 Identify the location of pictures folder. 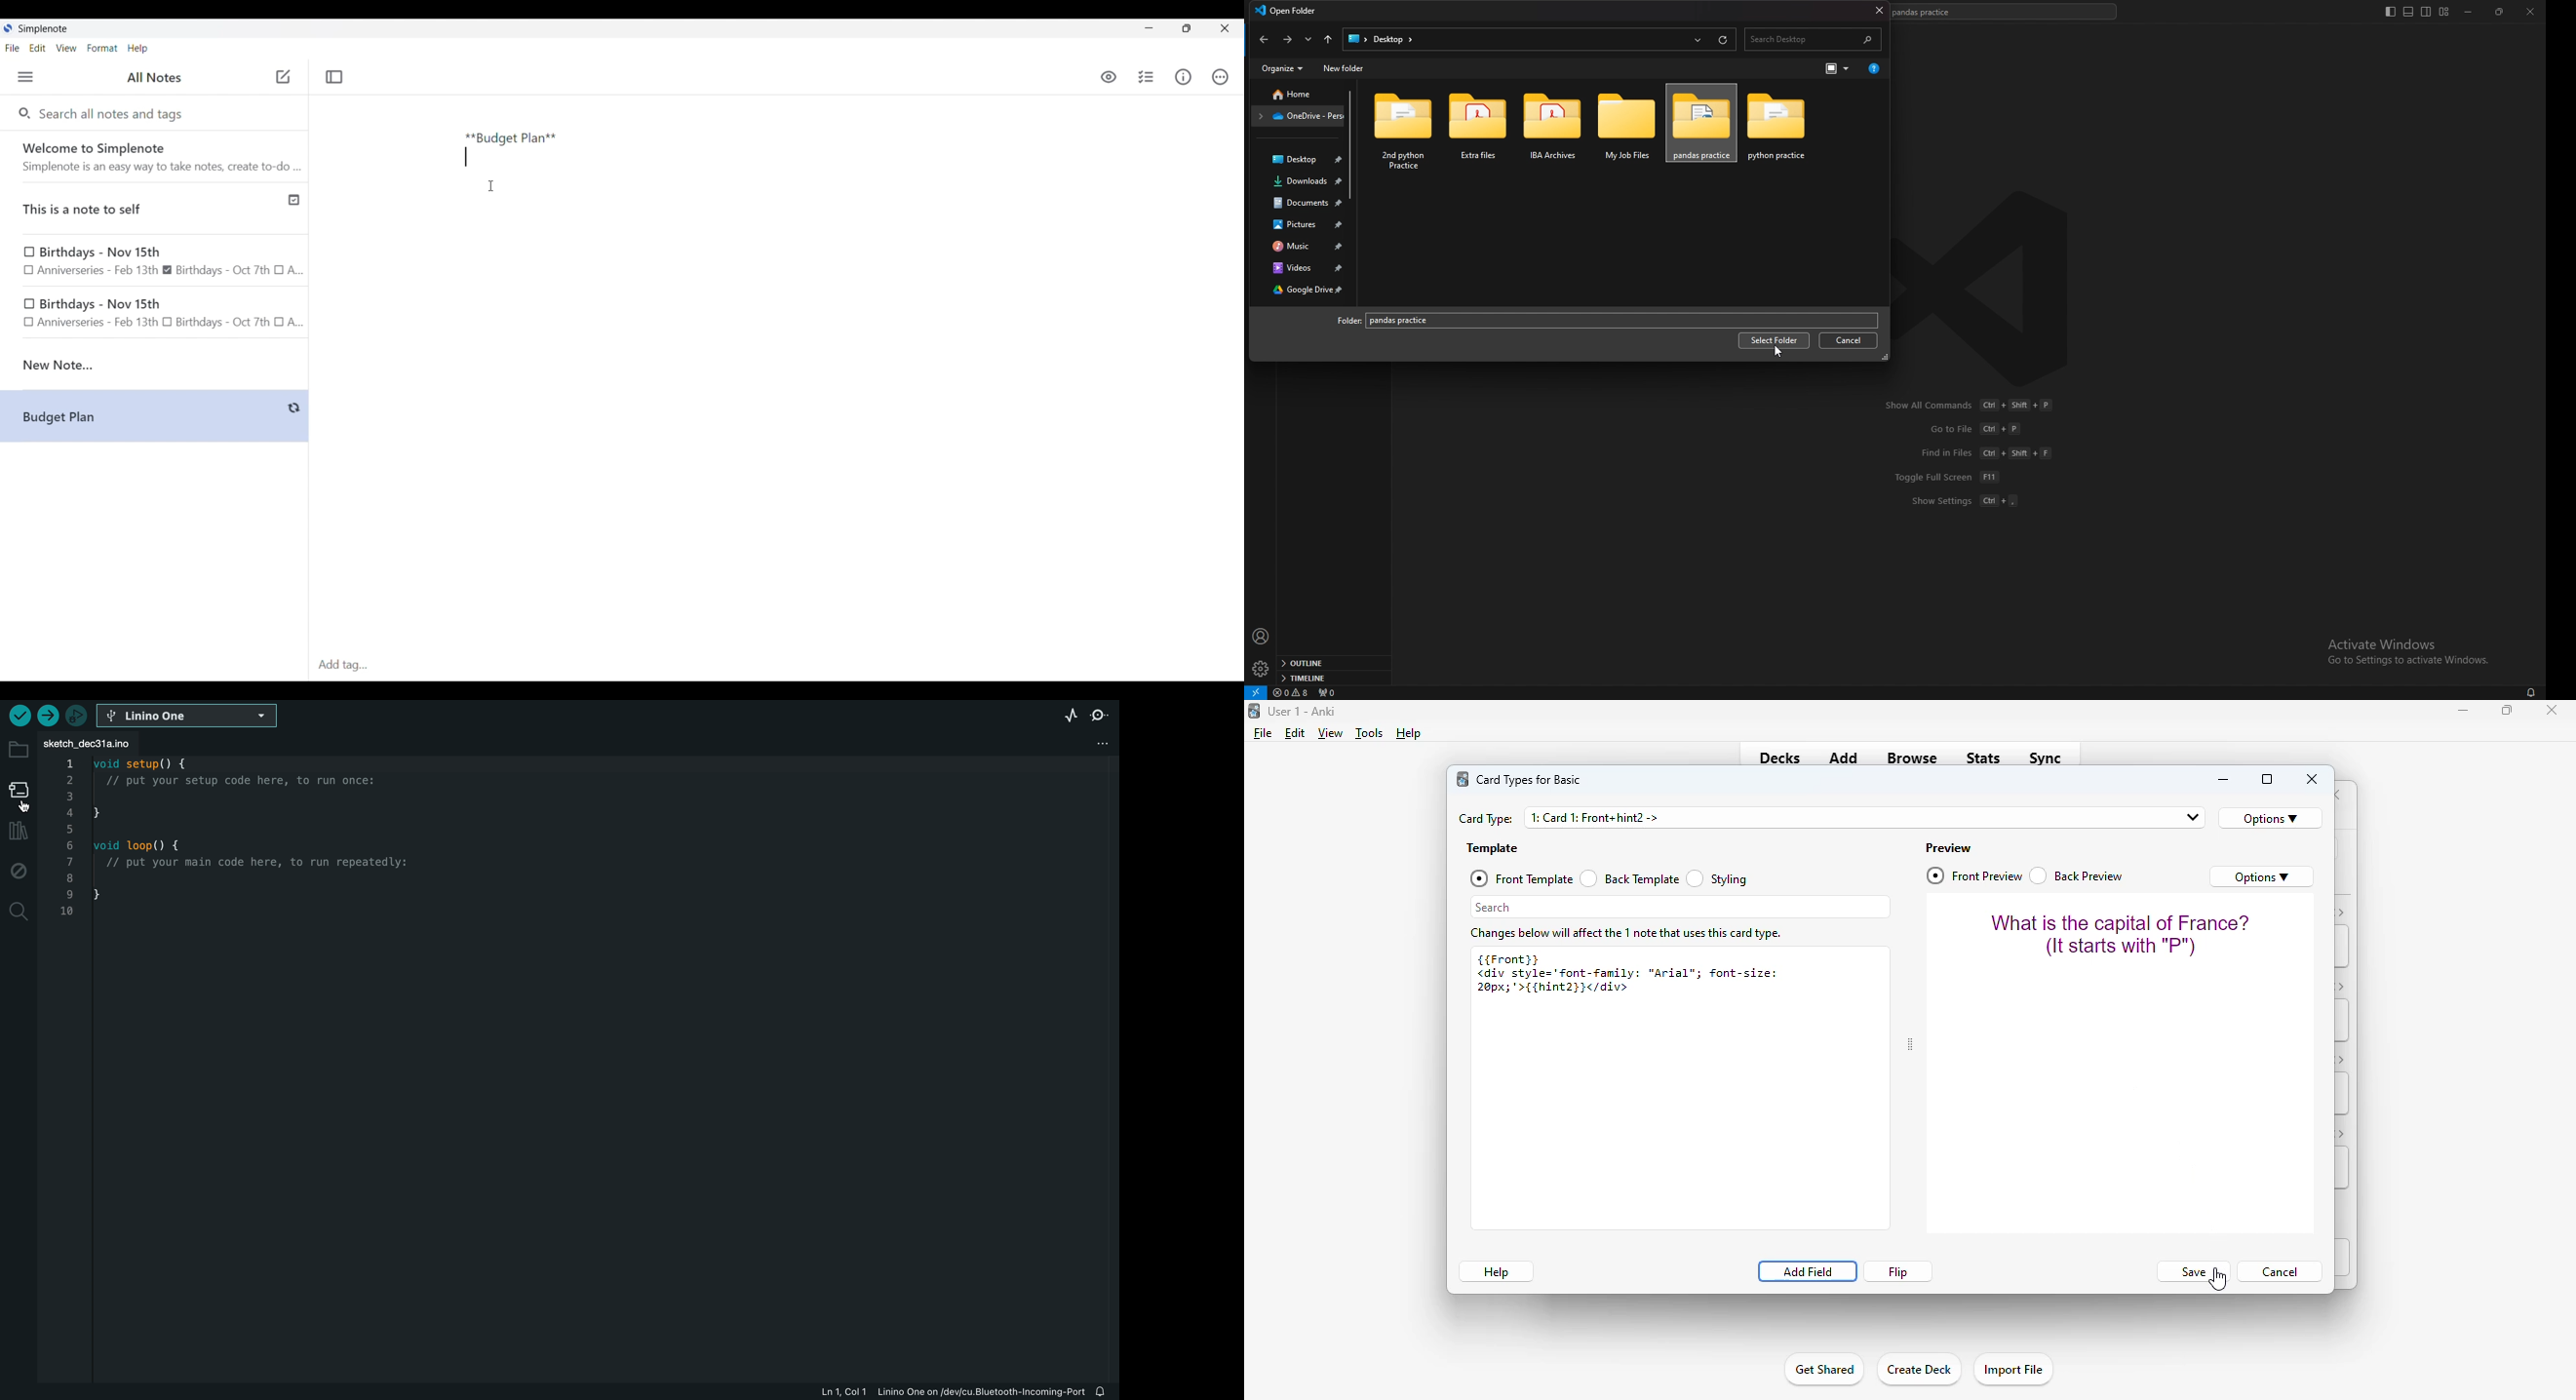
(1302, 225).